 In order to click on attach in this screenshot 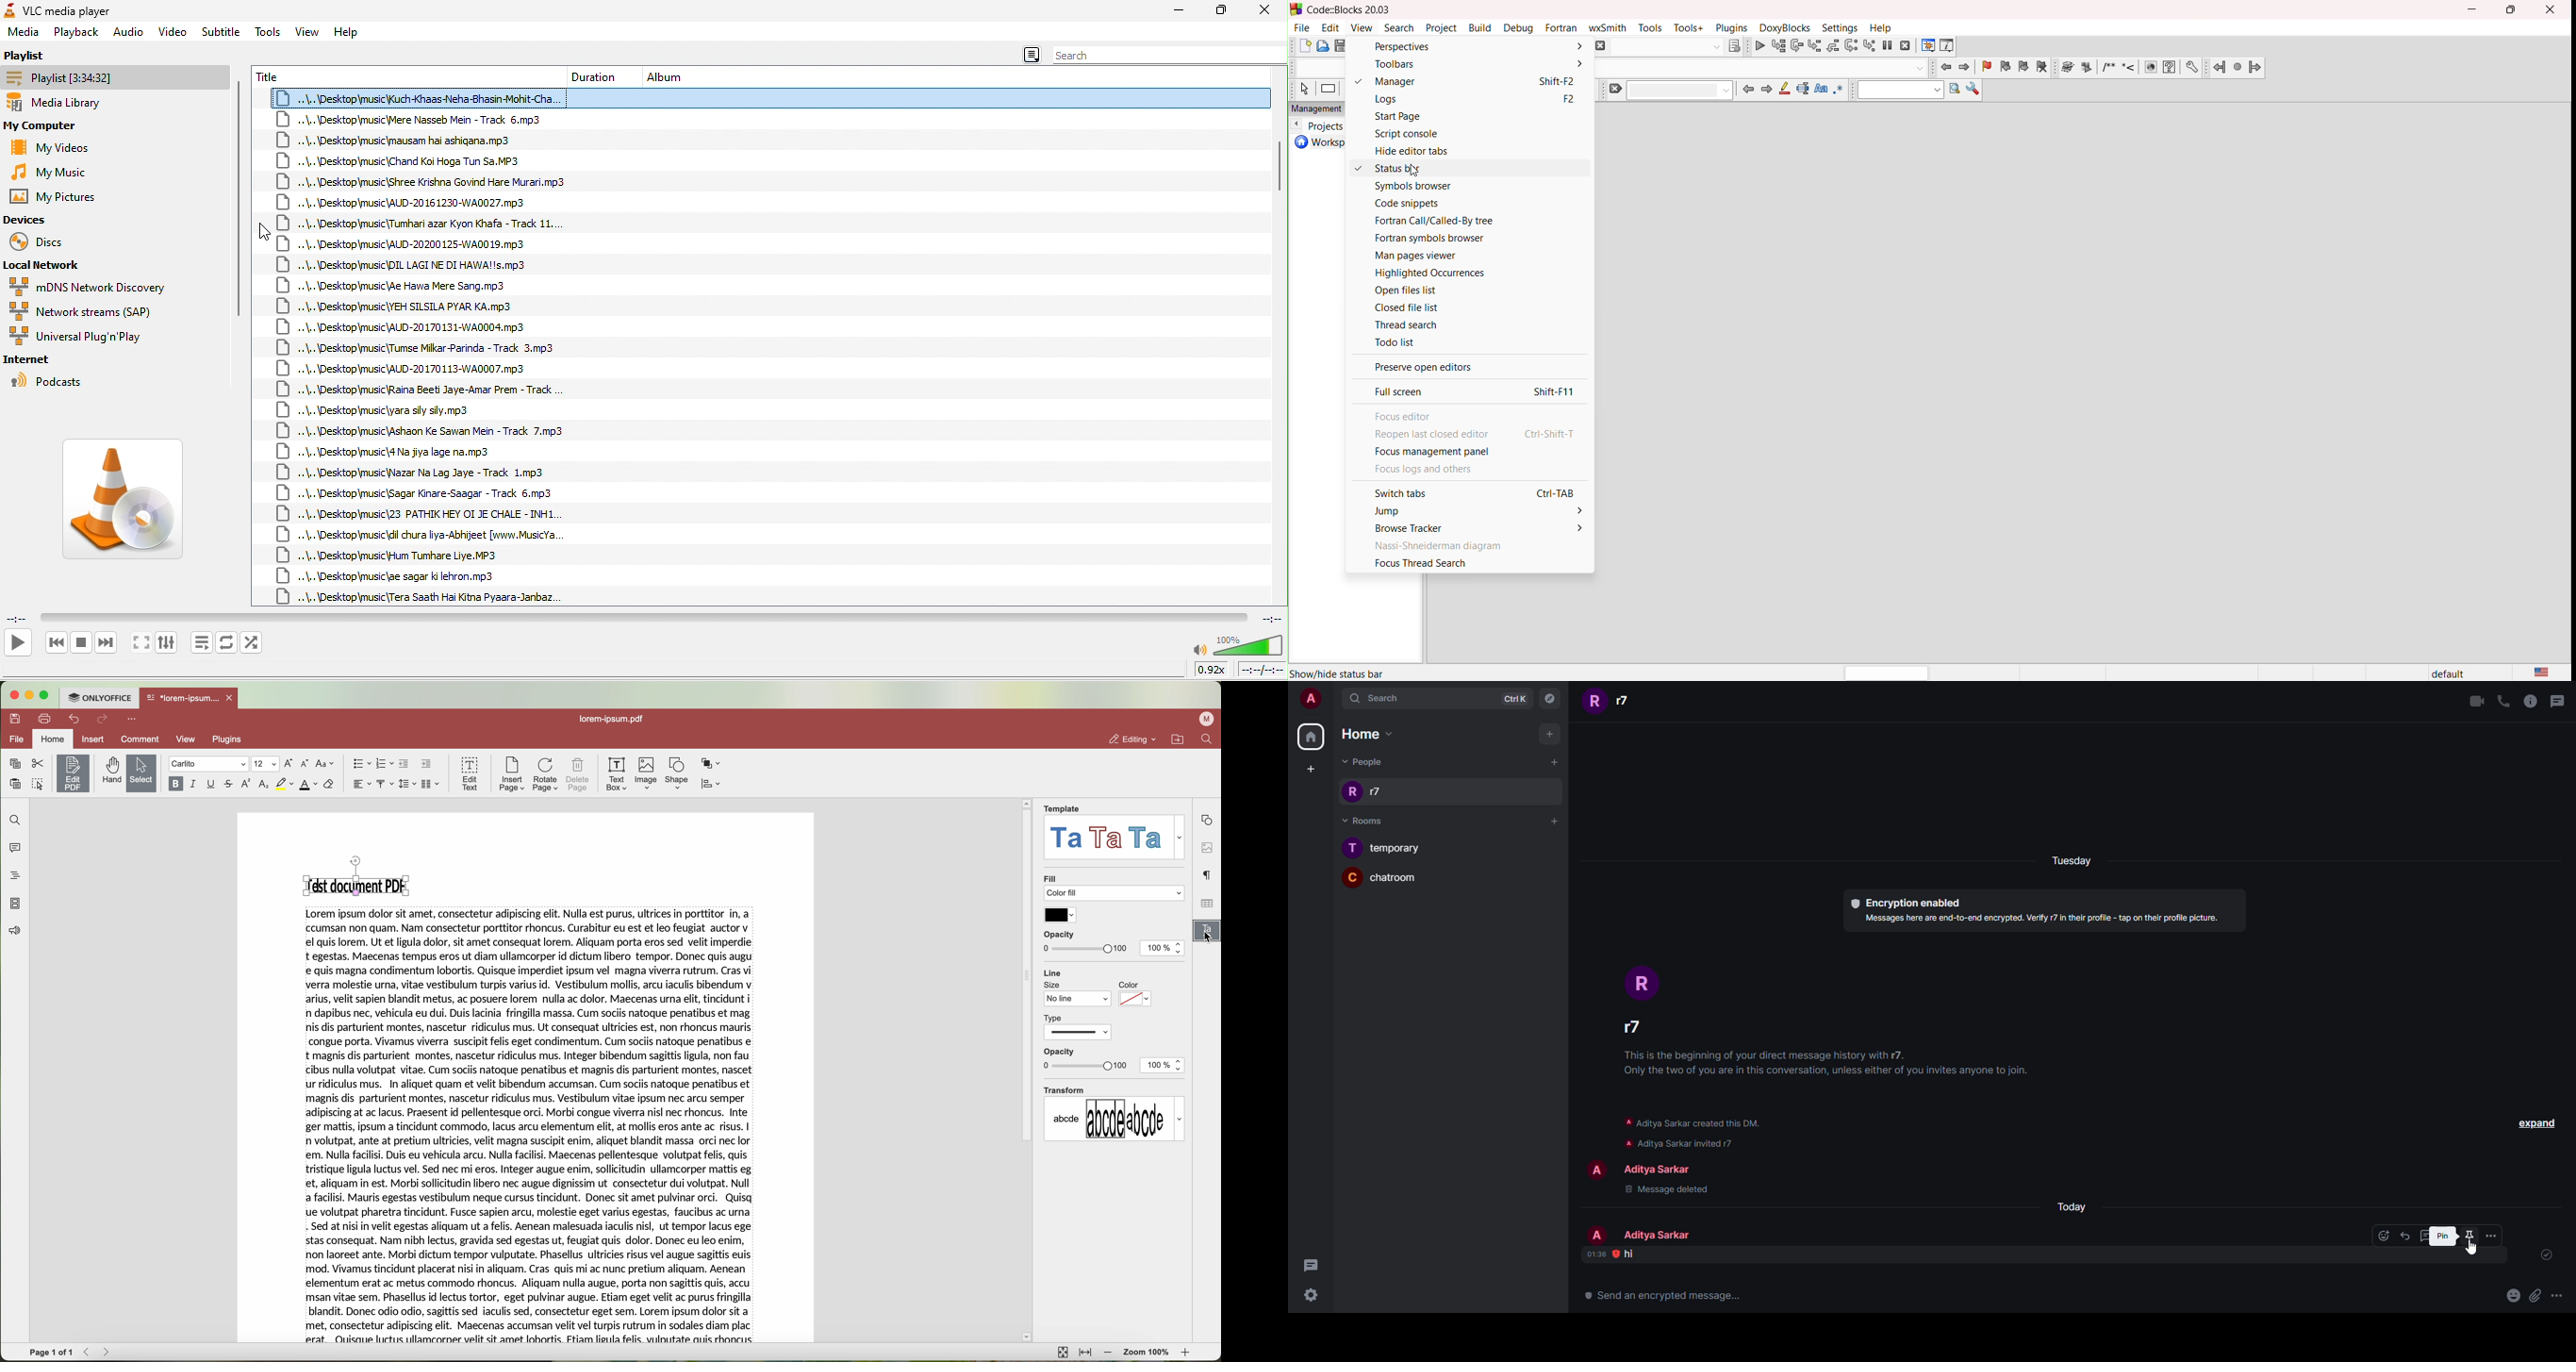, I will do `click(2534, 1295)`.